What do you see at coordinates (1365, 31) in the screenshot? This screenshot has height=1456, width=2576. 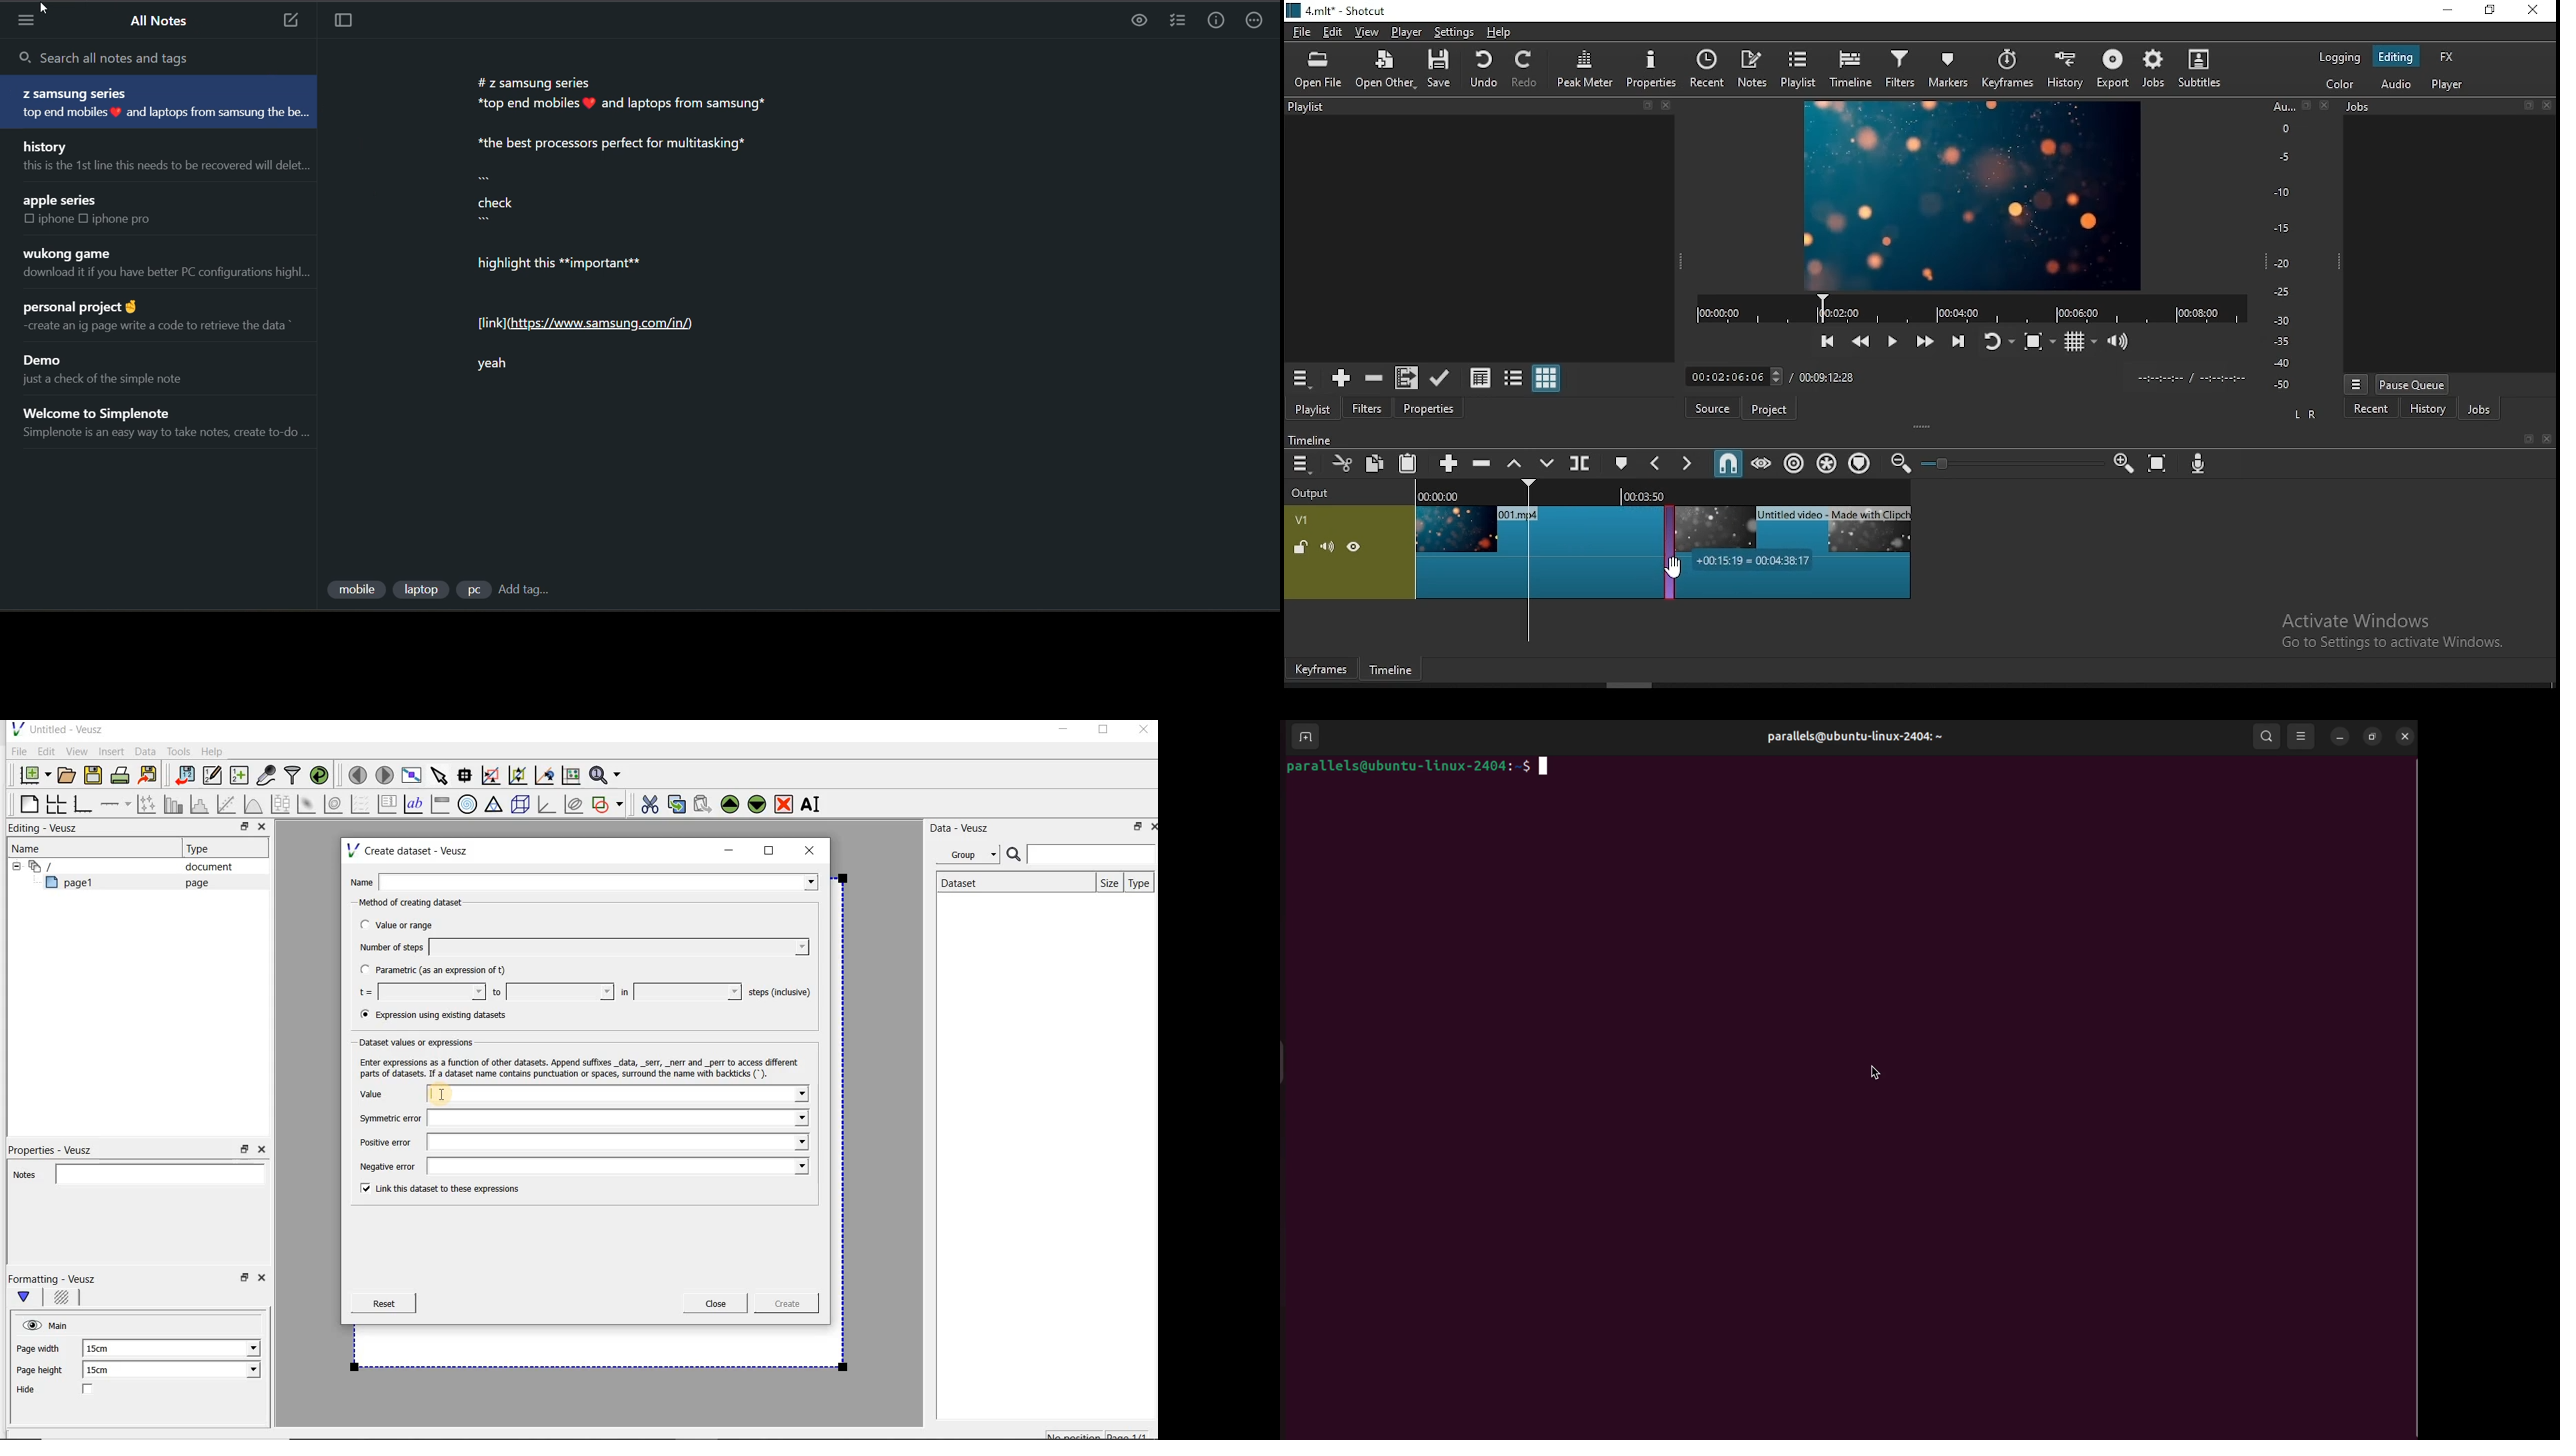 I see `view` at bounding box center [1365, 31].